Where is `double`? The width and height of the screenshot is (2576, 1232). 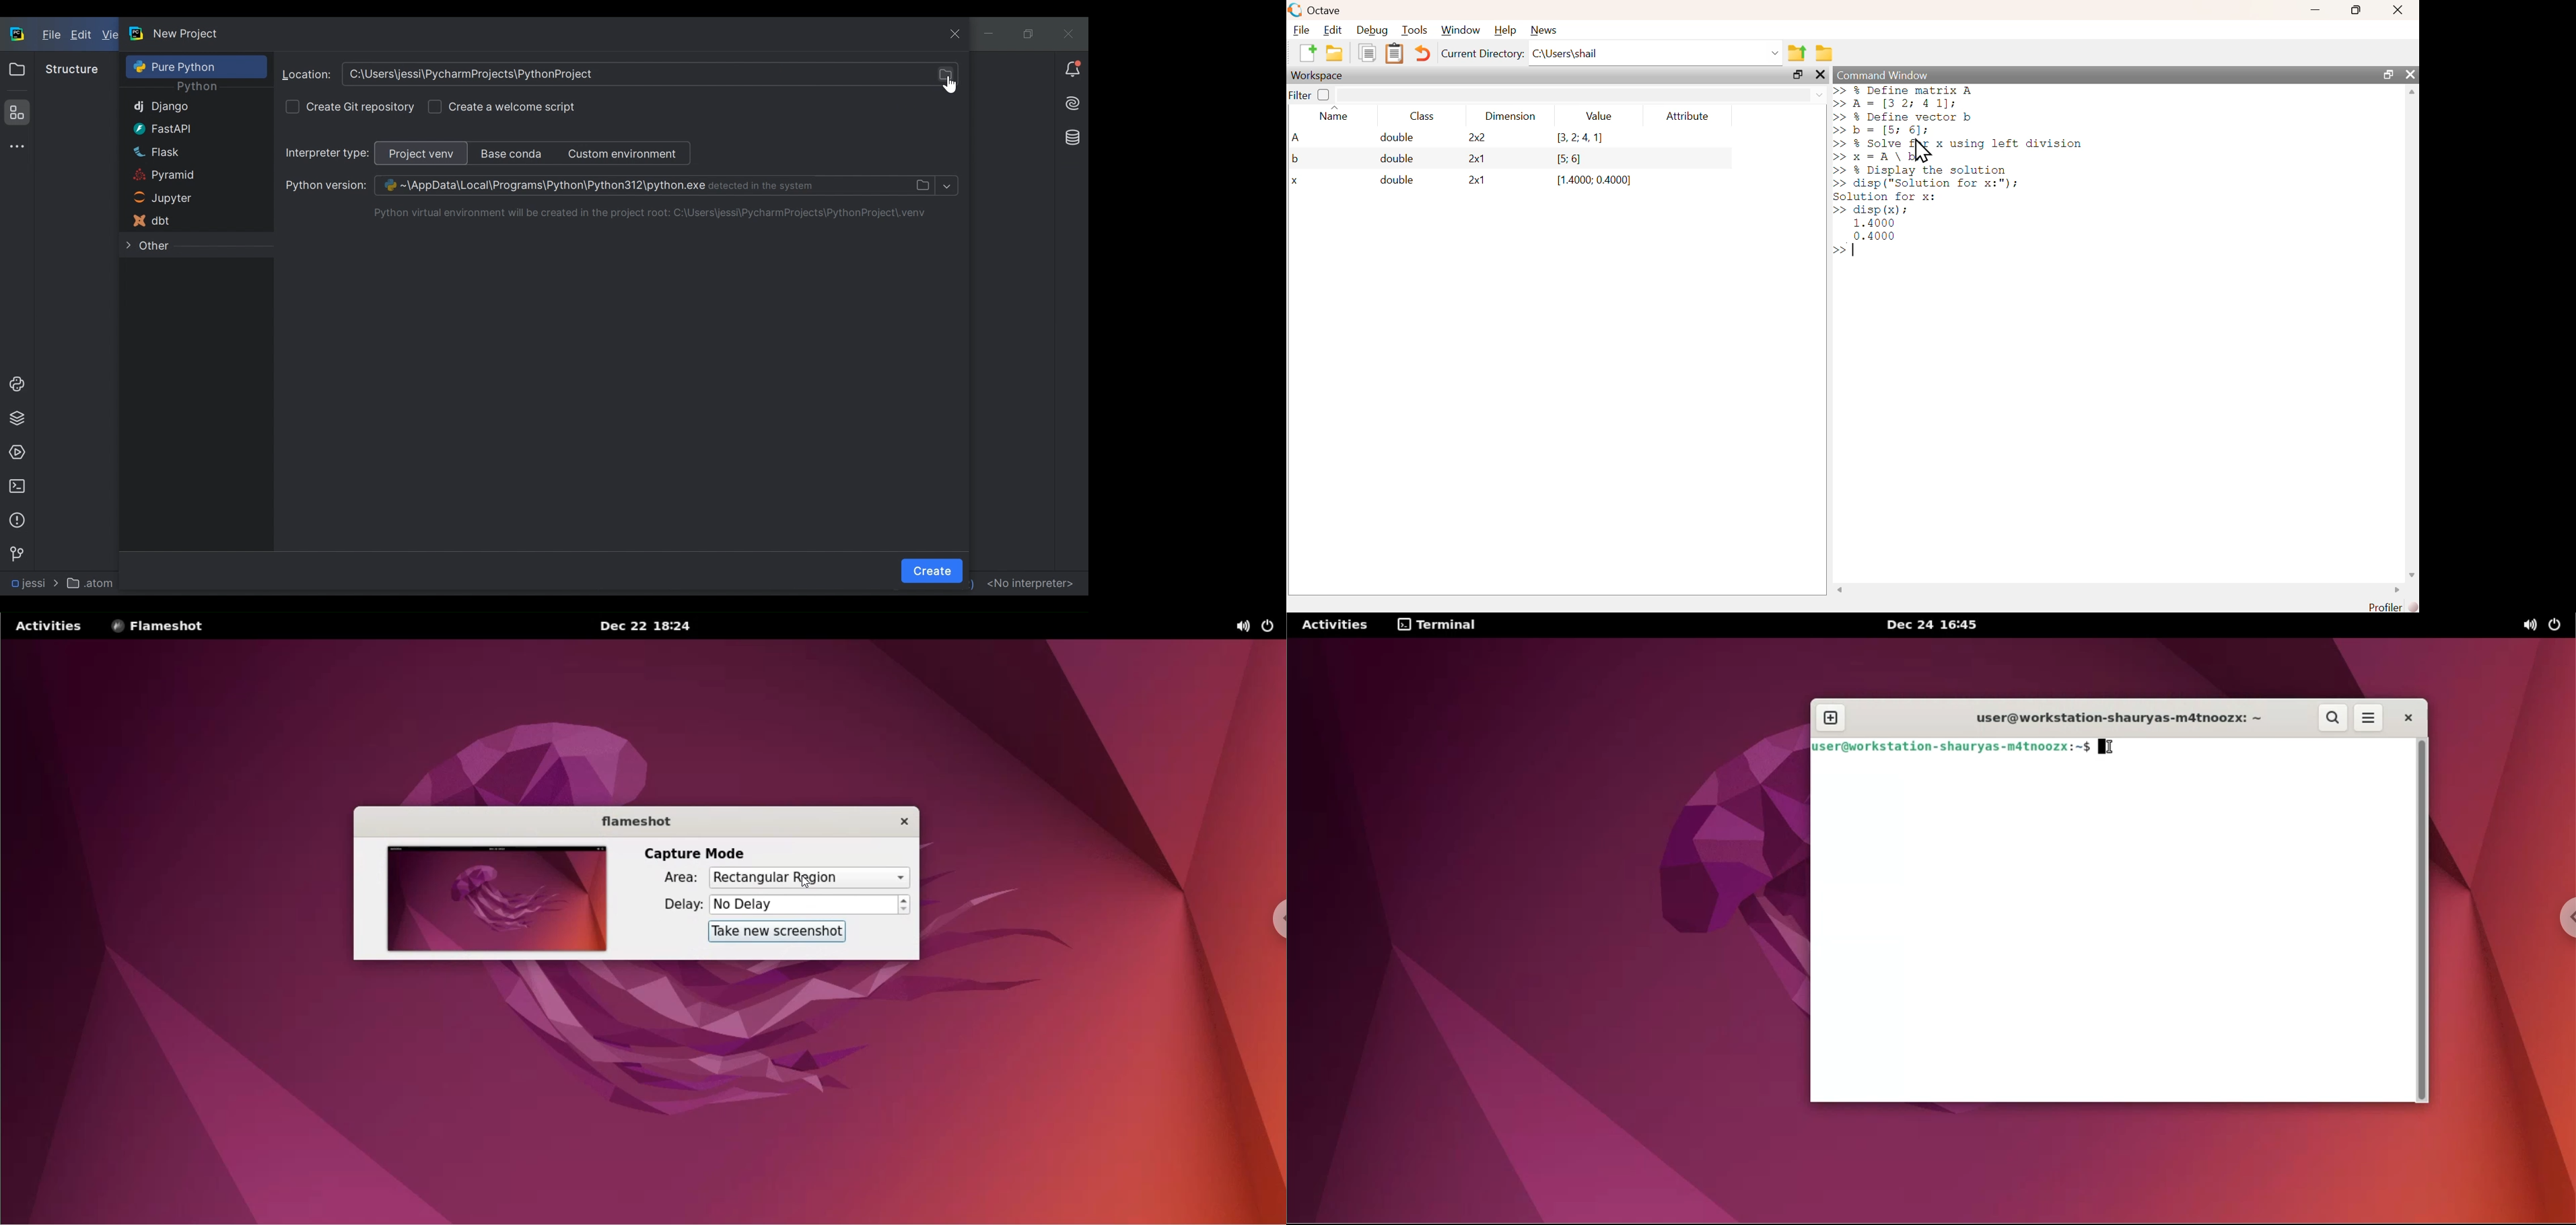
double is located at coordinates (1392, 159).